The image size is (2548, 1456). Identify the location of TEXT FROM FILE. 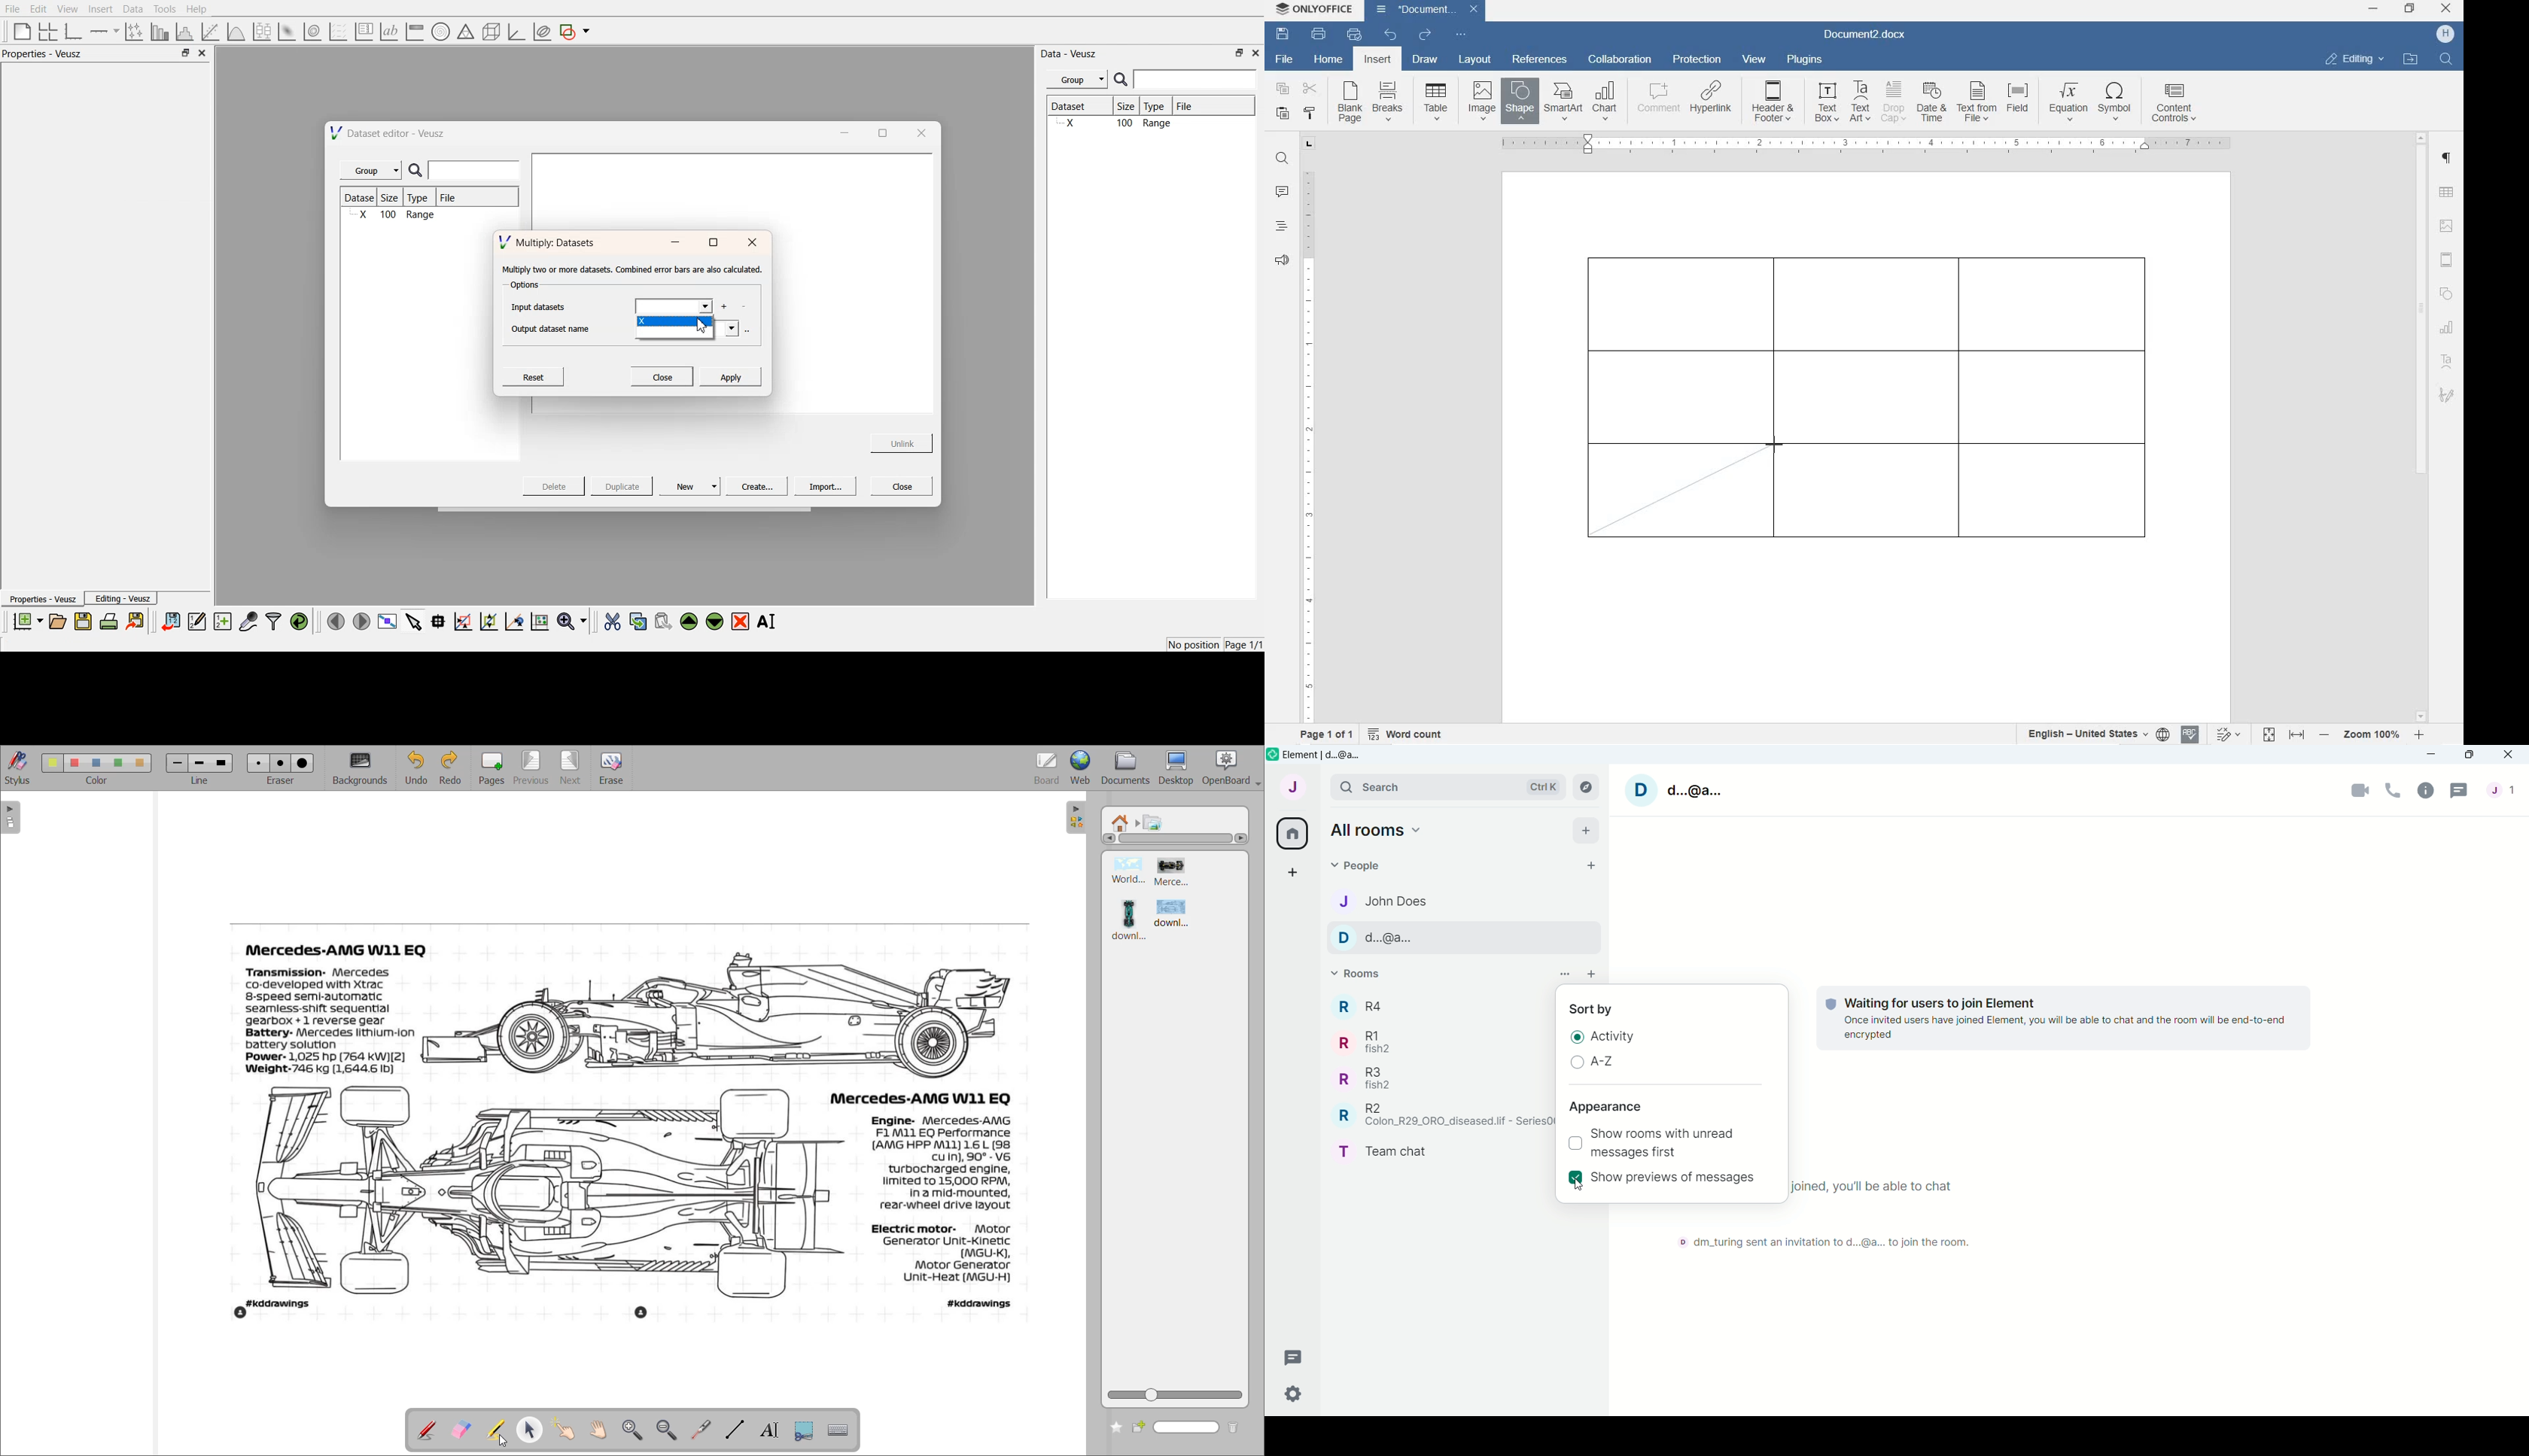
(1978, 103).